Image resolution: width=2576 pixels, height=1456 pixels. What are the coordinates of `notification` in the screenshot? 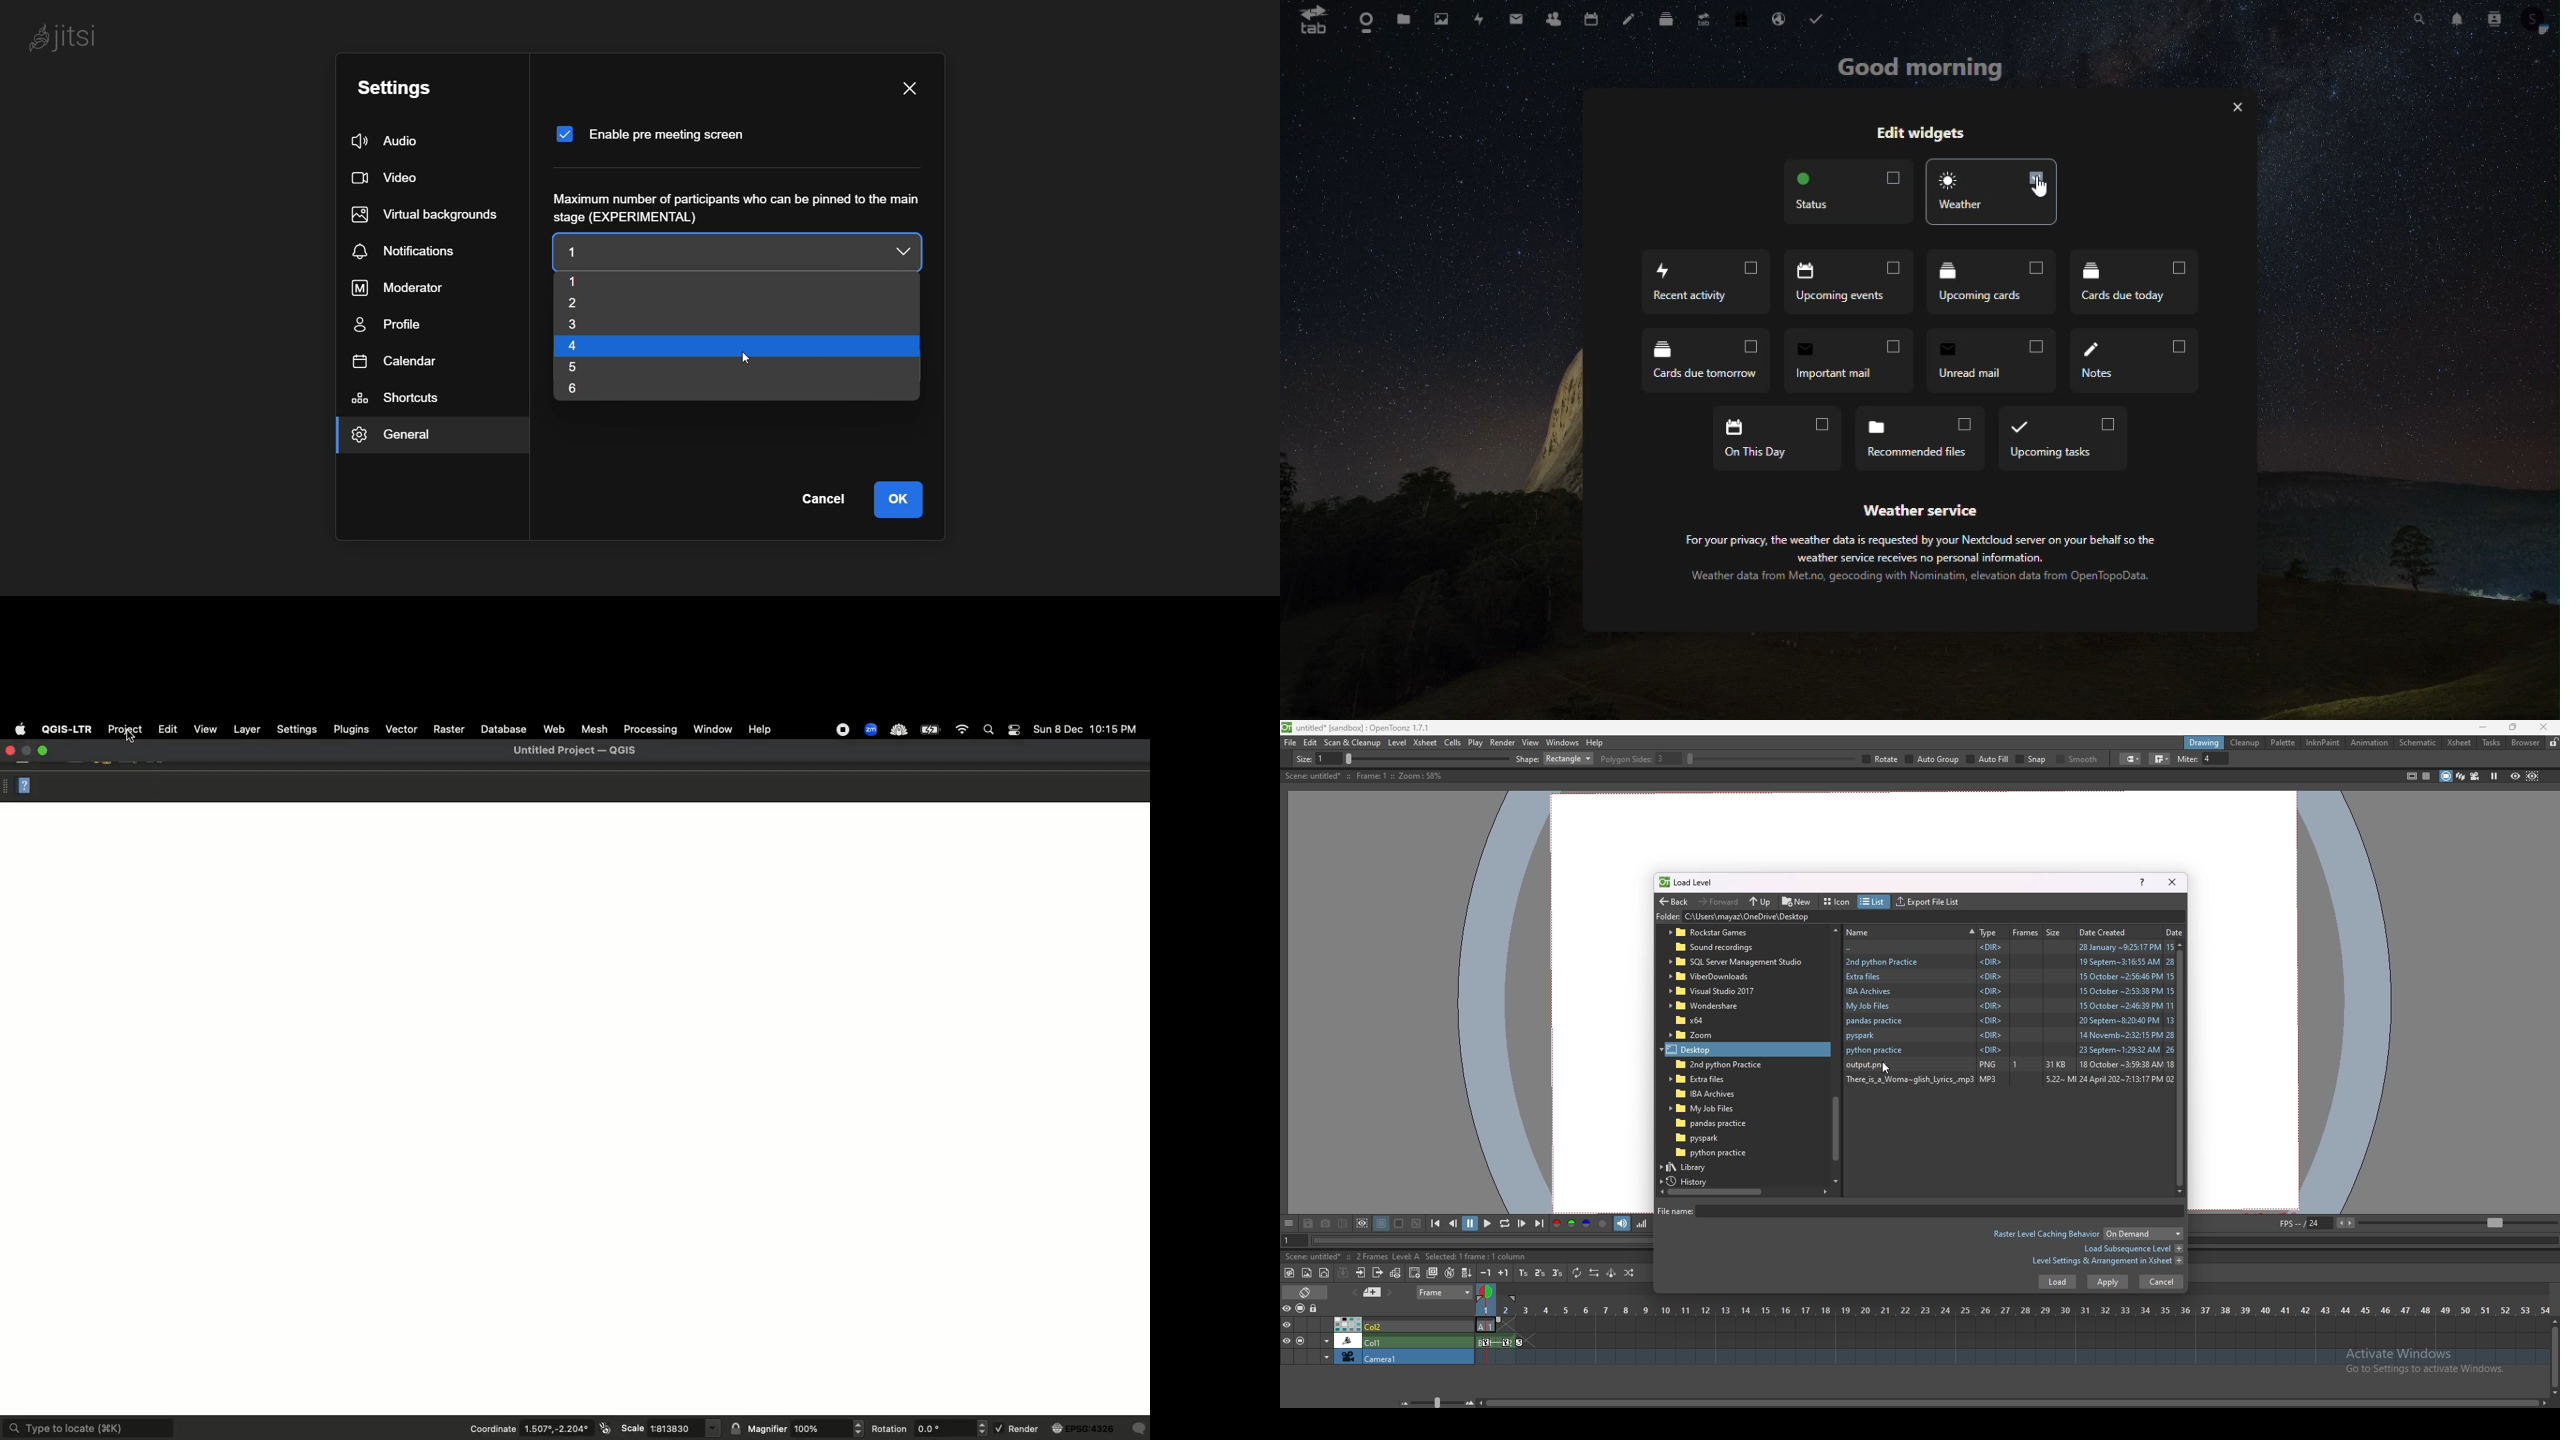 It's located at (2455, 16).